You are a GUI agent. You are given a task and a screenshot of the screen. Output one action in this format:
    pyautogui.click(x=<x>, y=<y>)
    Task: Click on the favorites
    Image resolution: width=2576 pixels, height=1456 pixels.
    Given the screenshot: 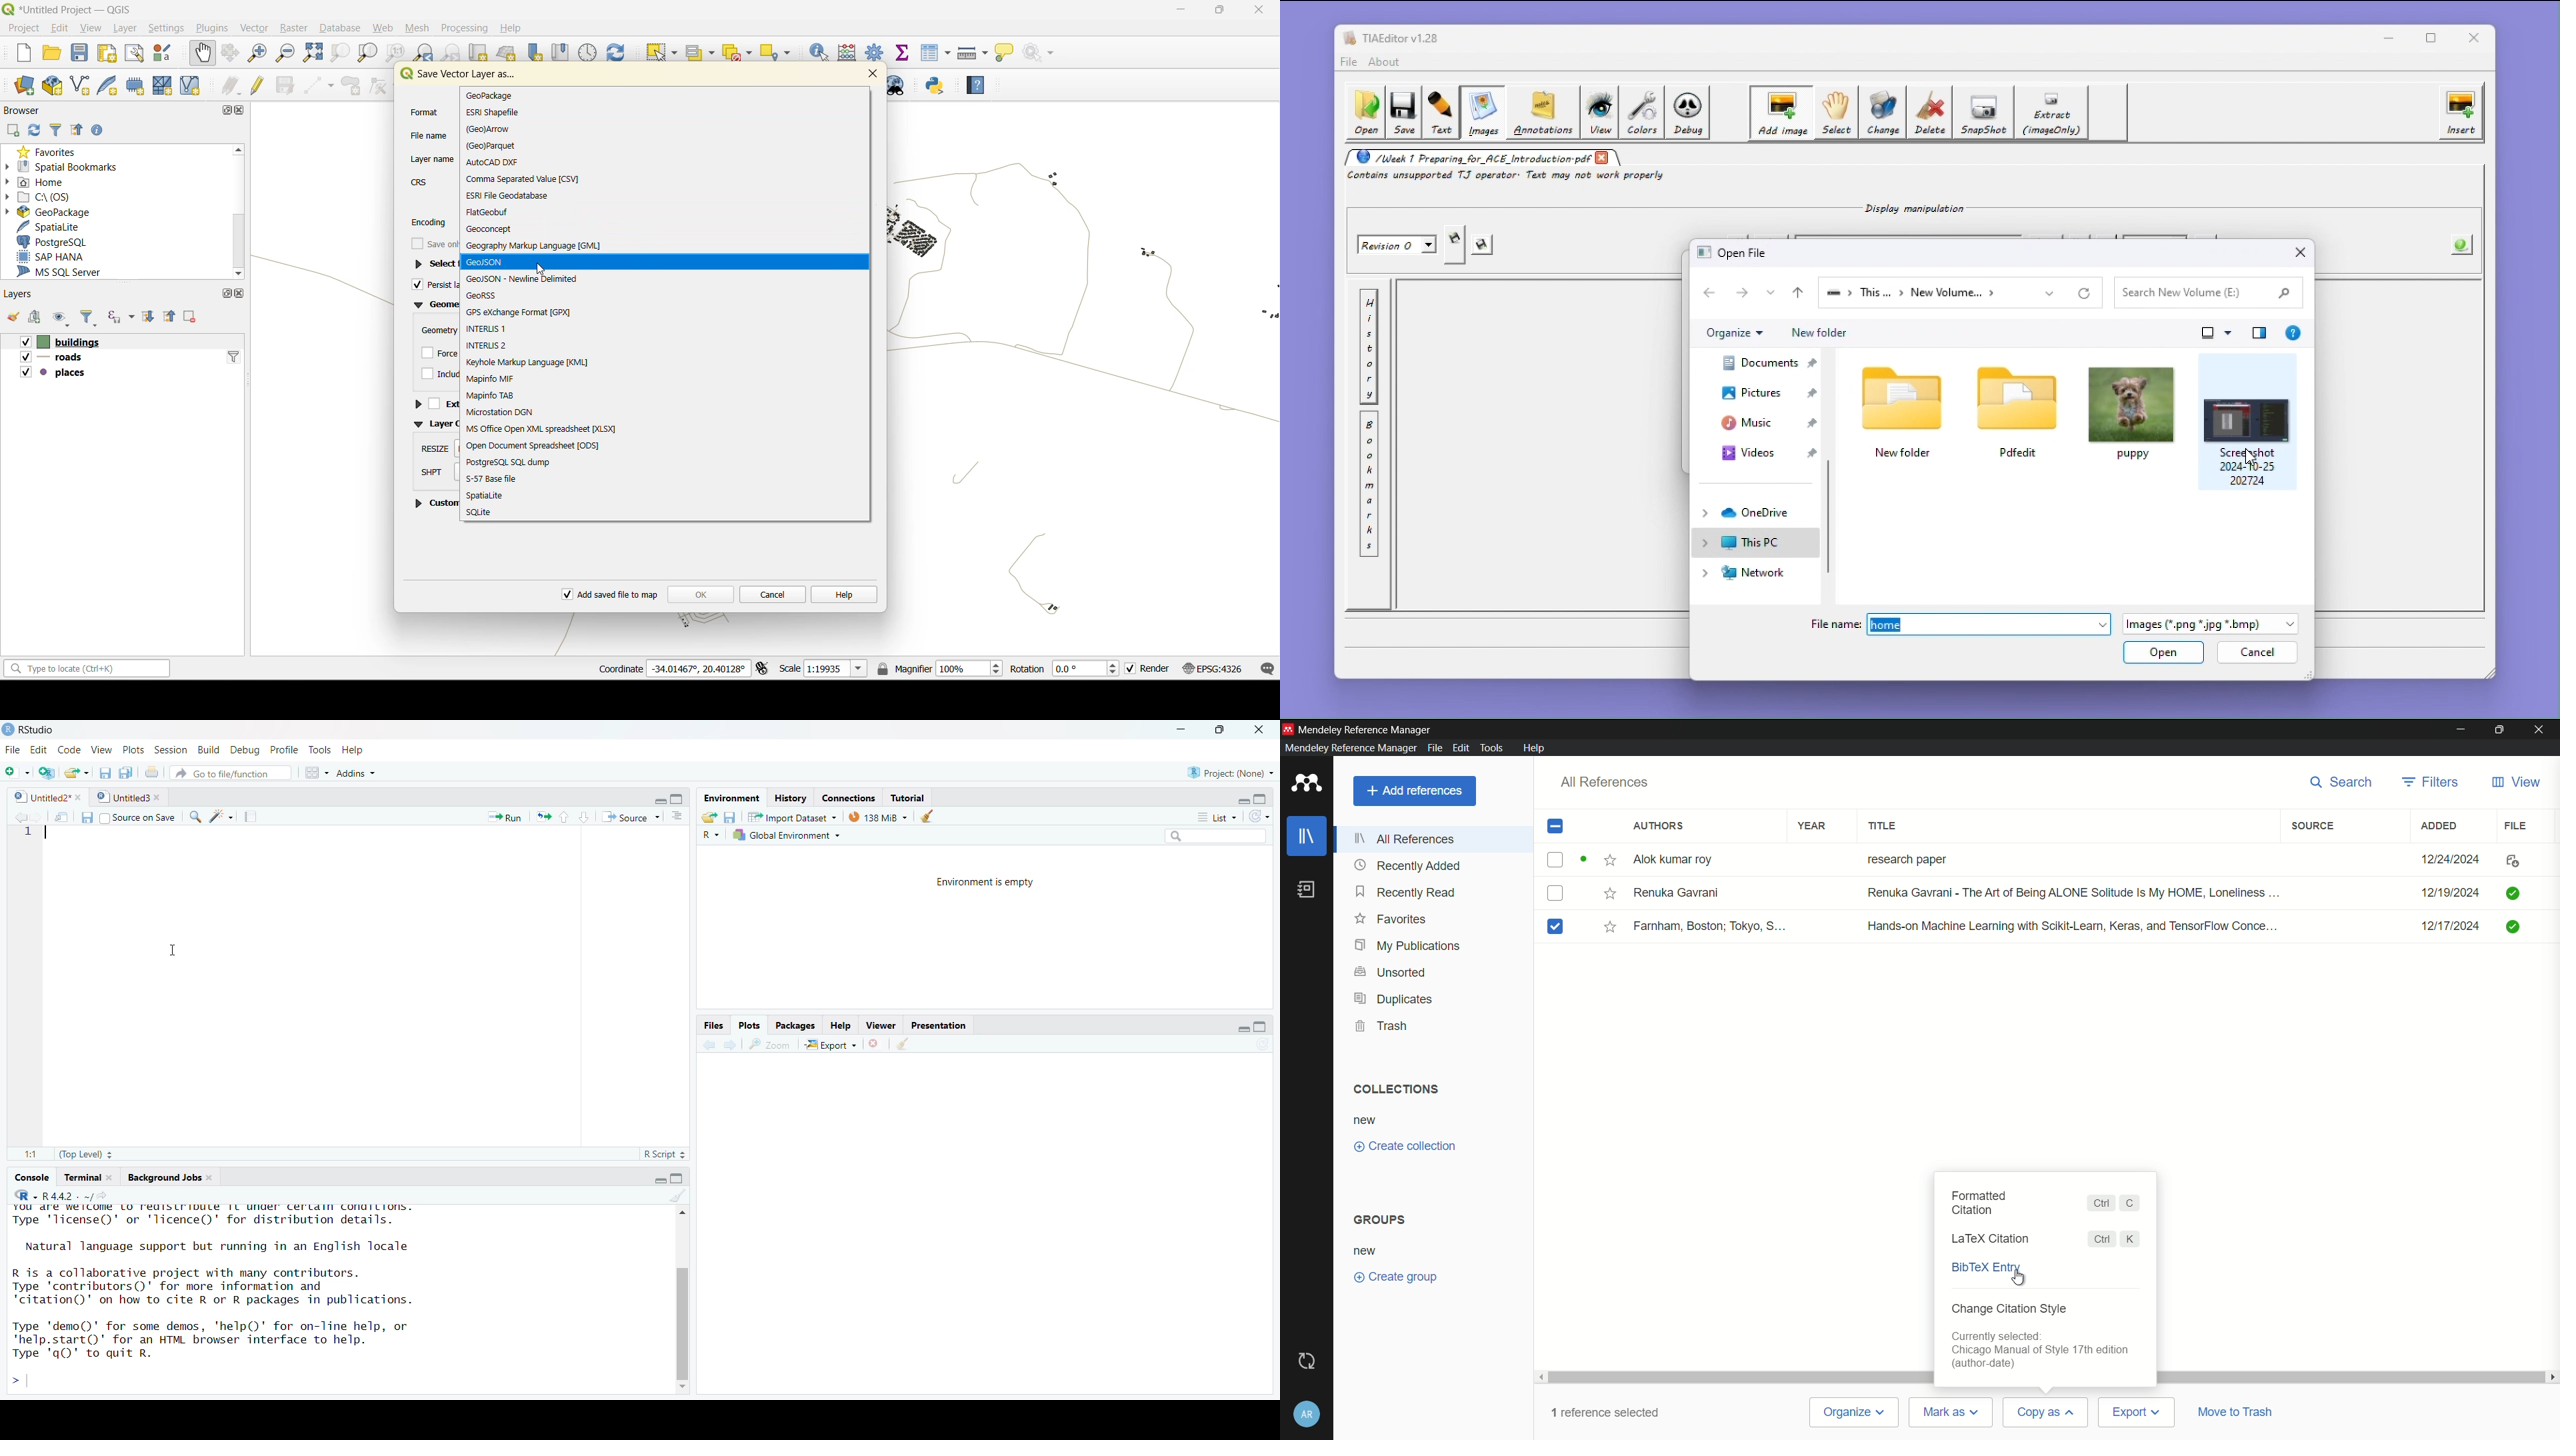 What is the action you would take?
    pyautogui.click(x=55, y=152)
    